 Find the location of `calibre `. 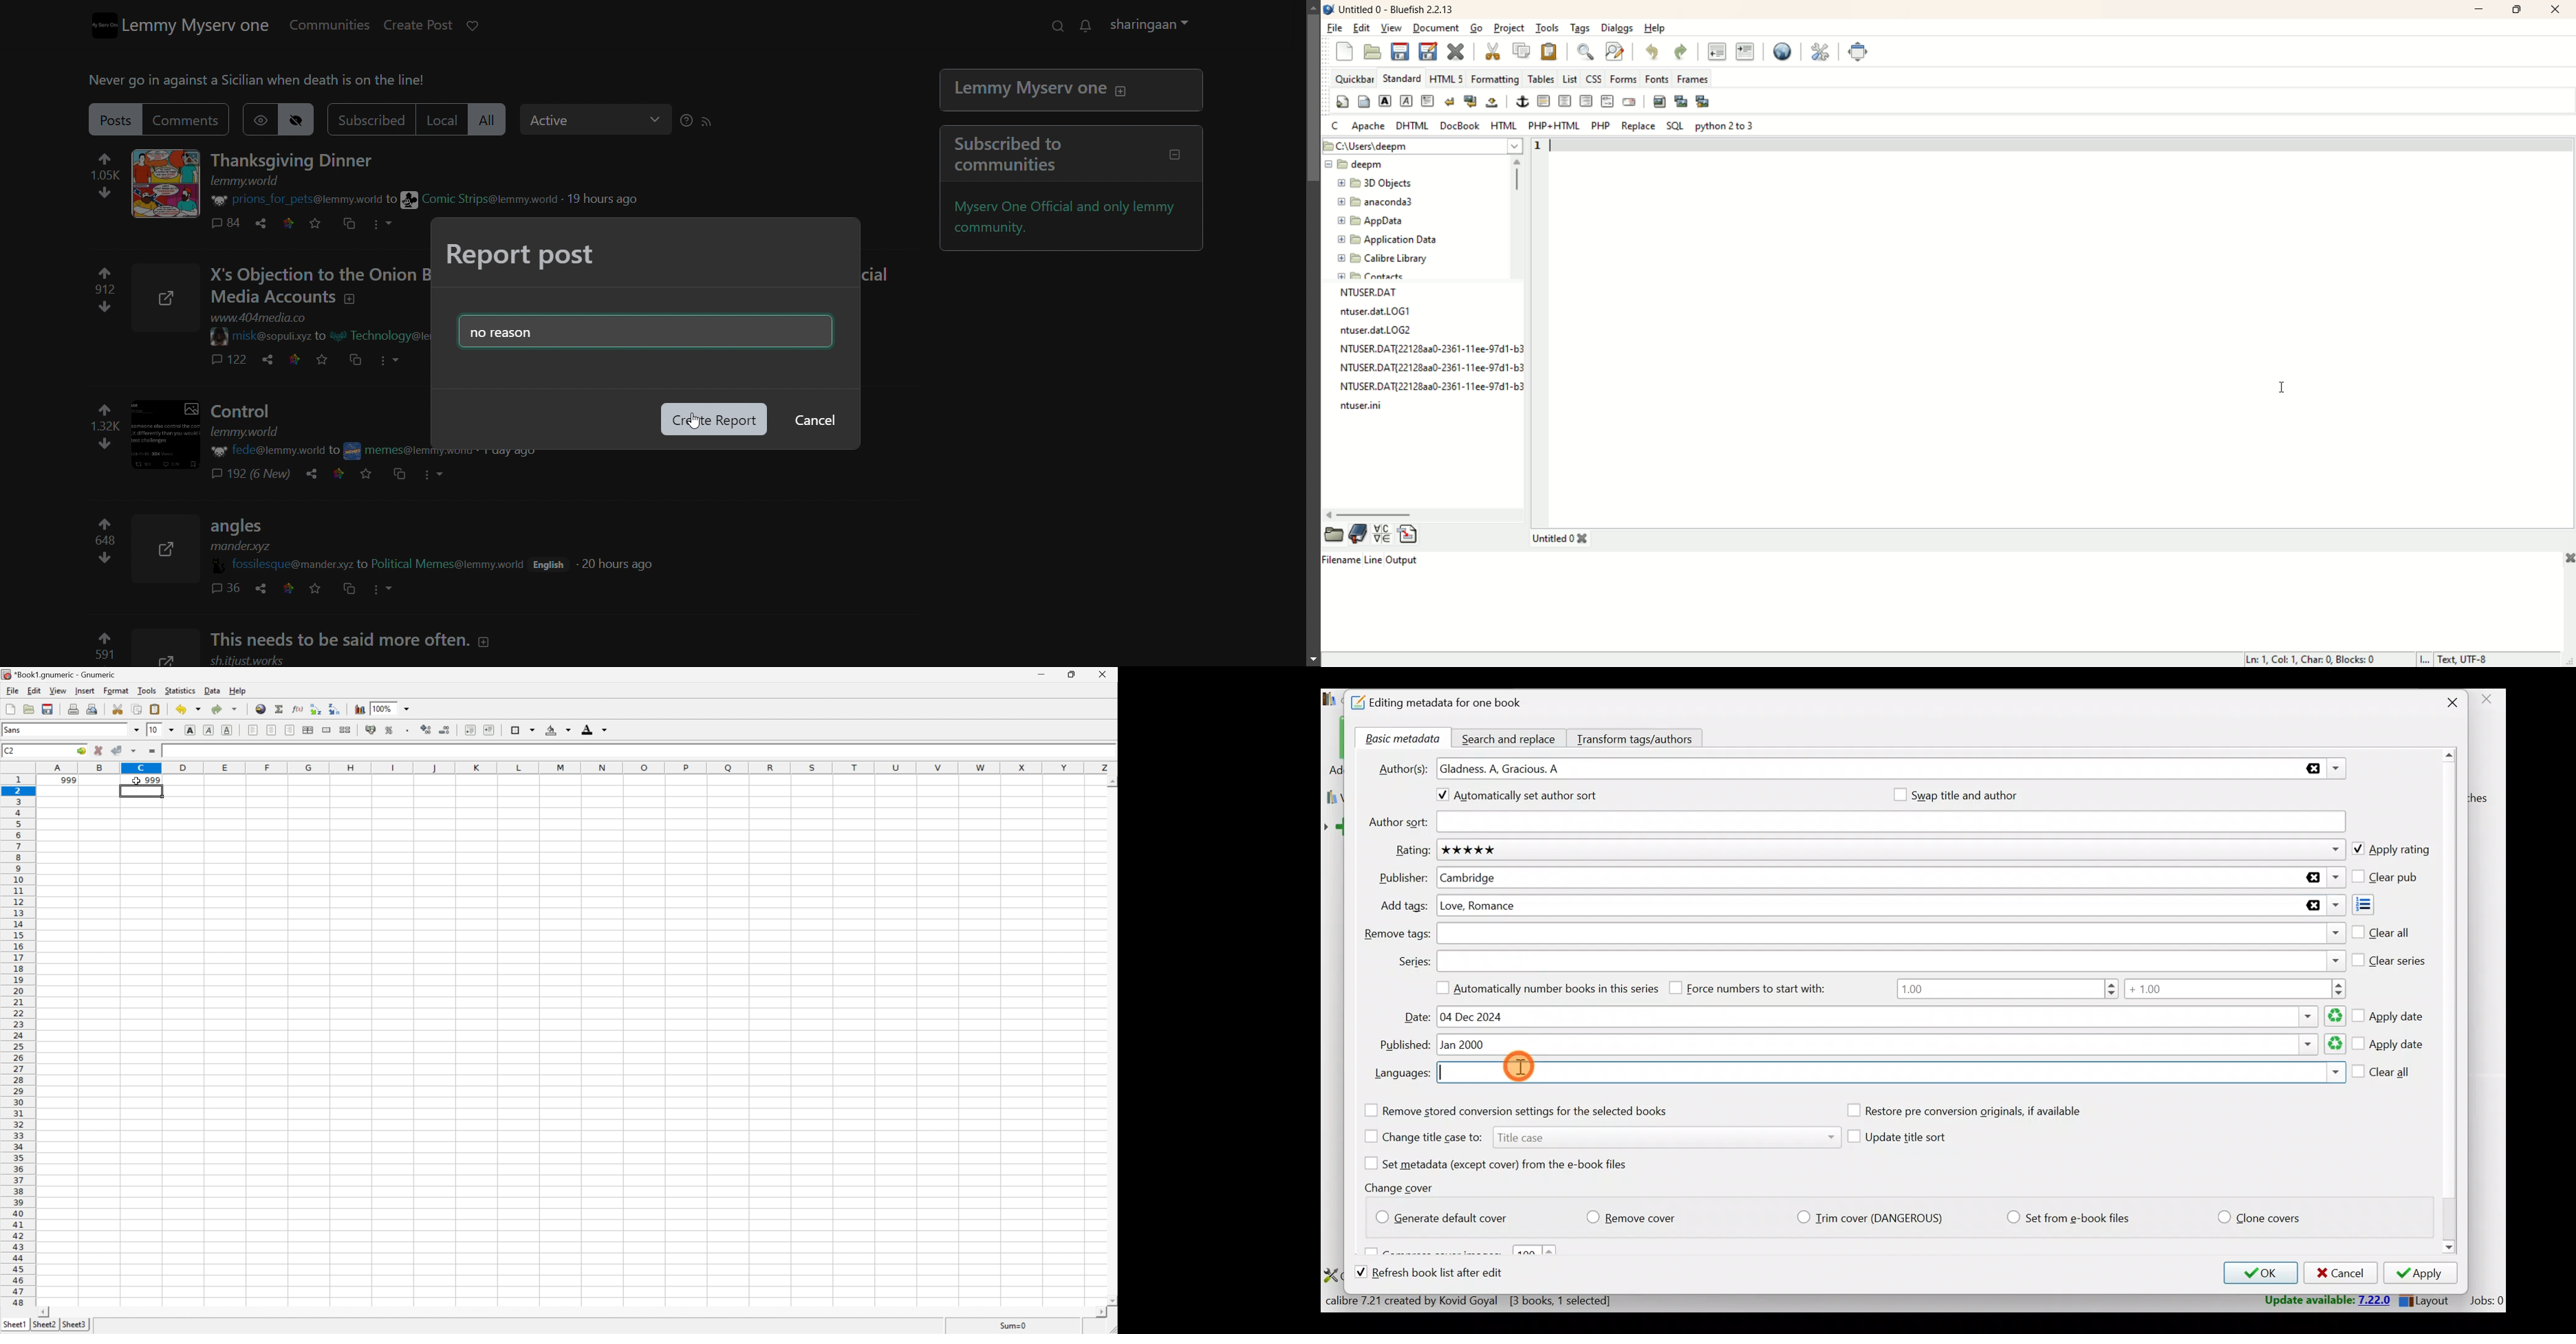

calibre  is located at coordinates (1384, 262).